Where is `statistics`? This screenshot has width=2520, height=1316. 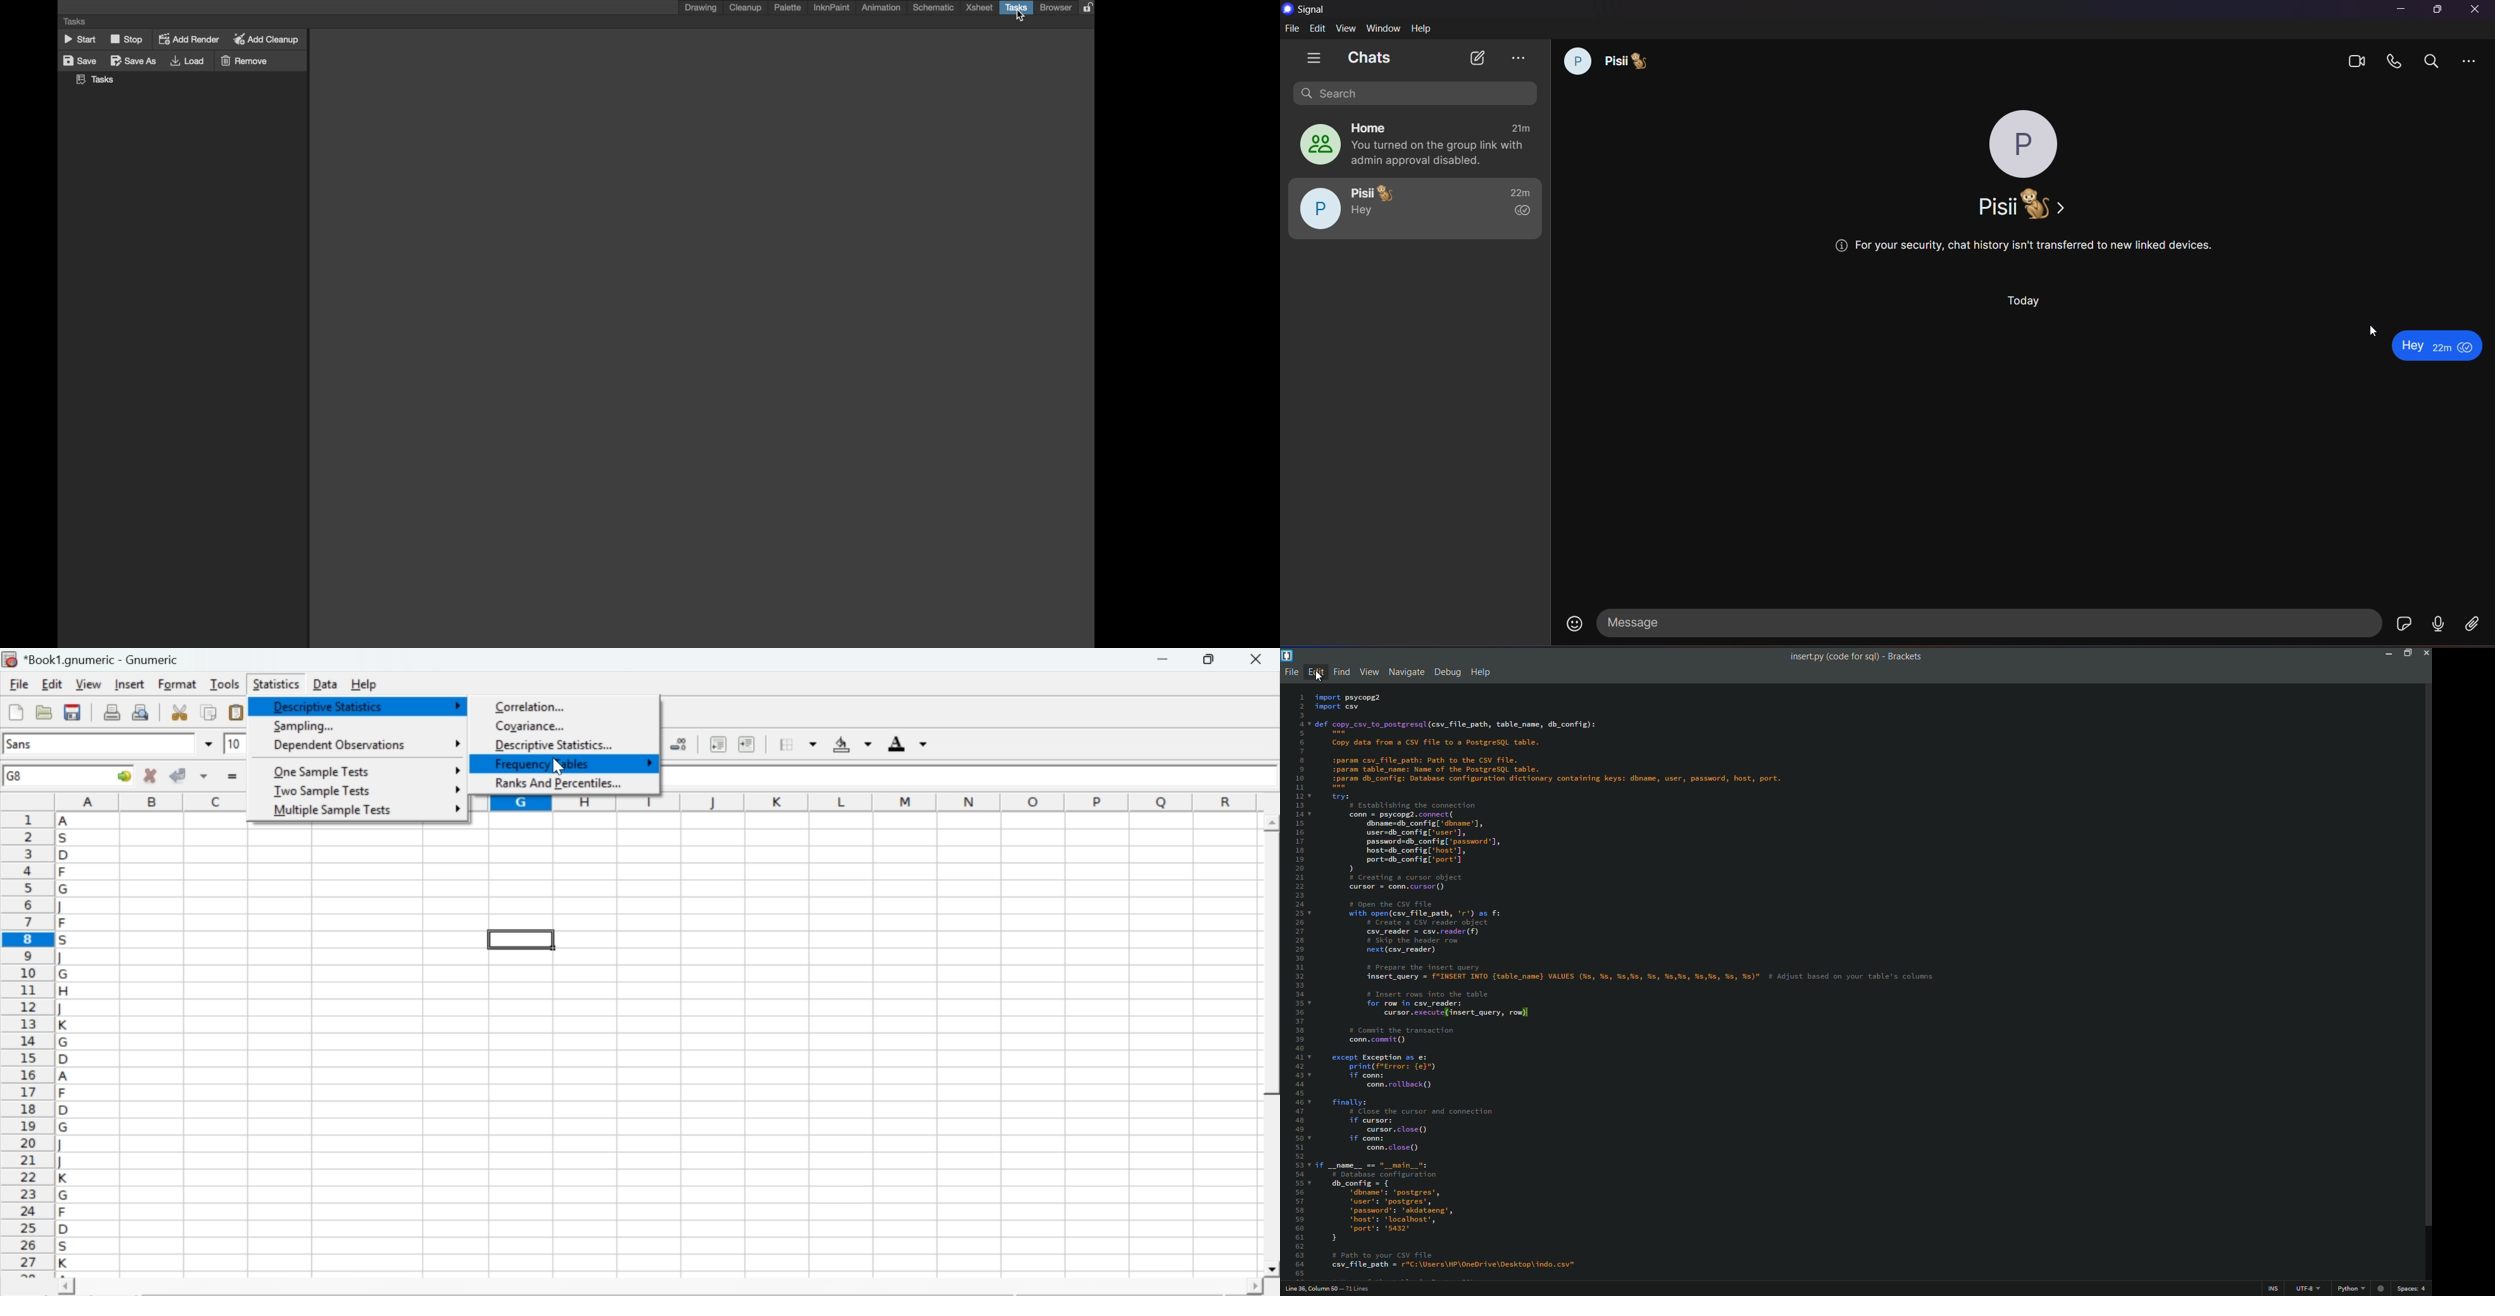
statistics is located at coordinates (274, 684).